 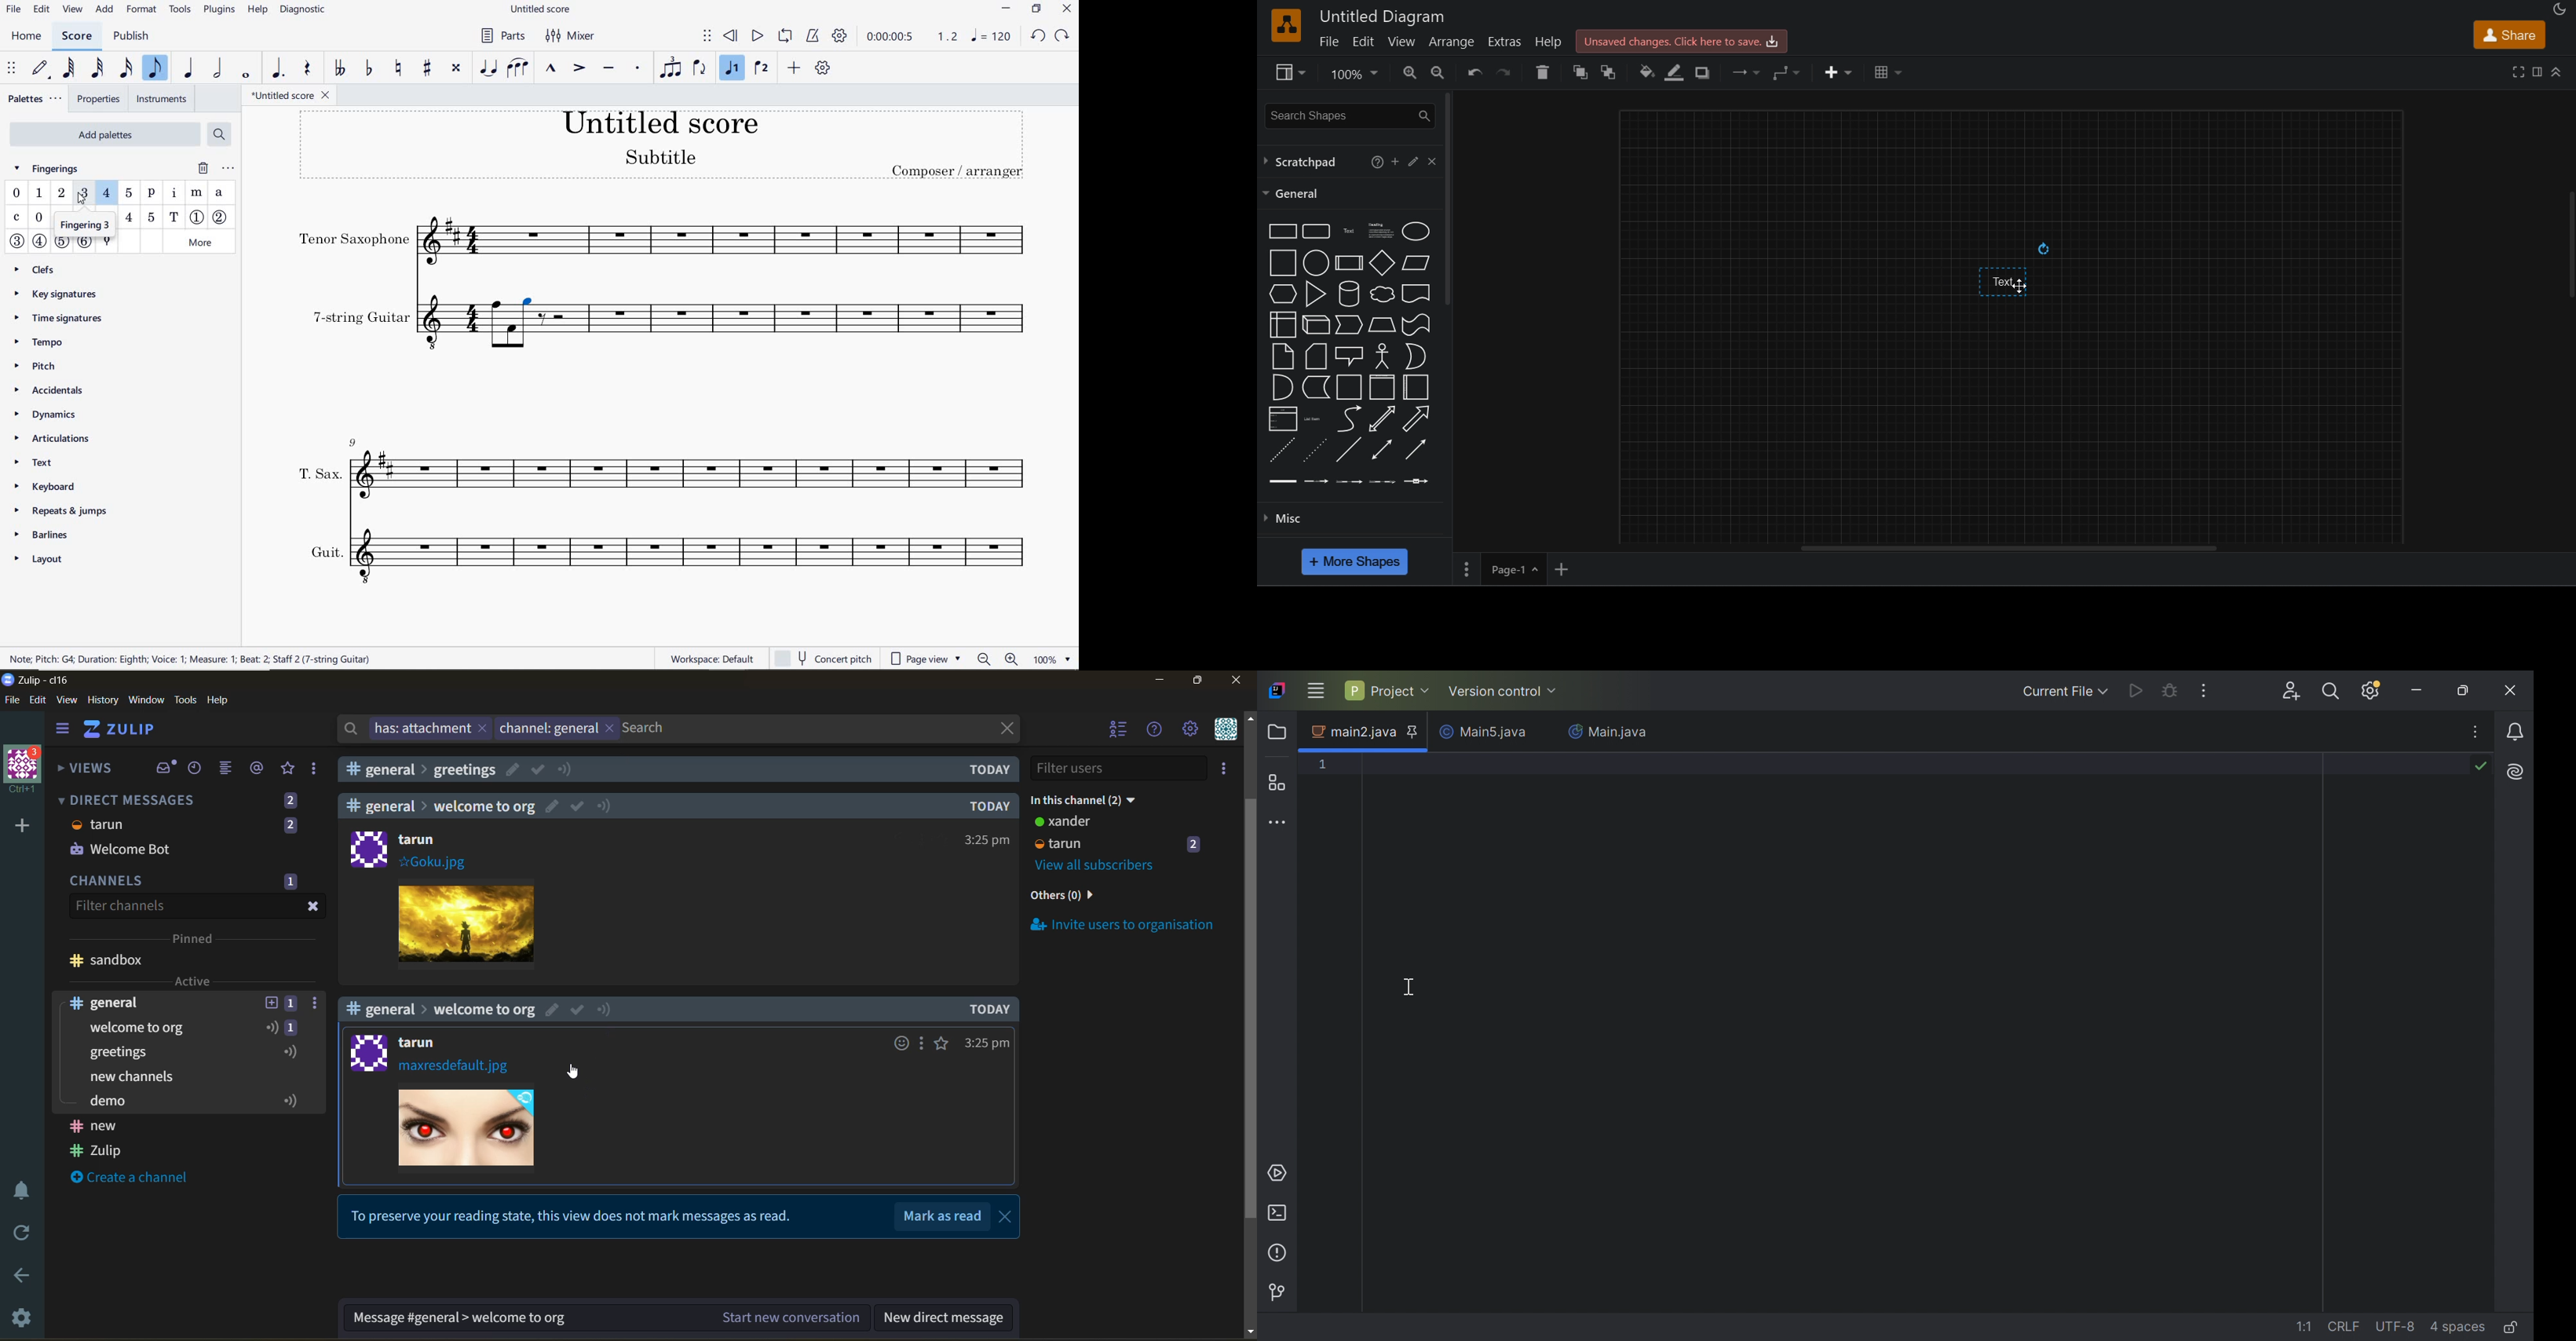 What do you see at coordinates (1349, 294) in the screenshot?
I see `Cylinder` at bounding box center [1349, 294].